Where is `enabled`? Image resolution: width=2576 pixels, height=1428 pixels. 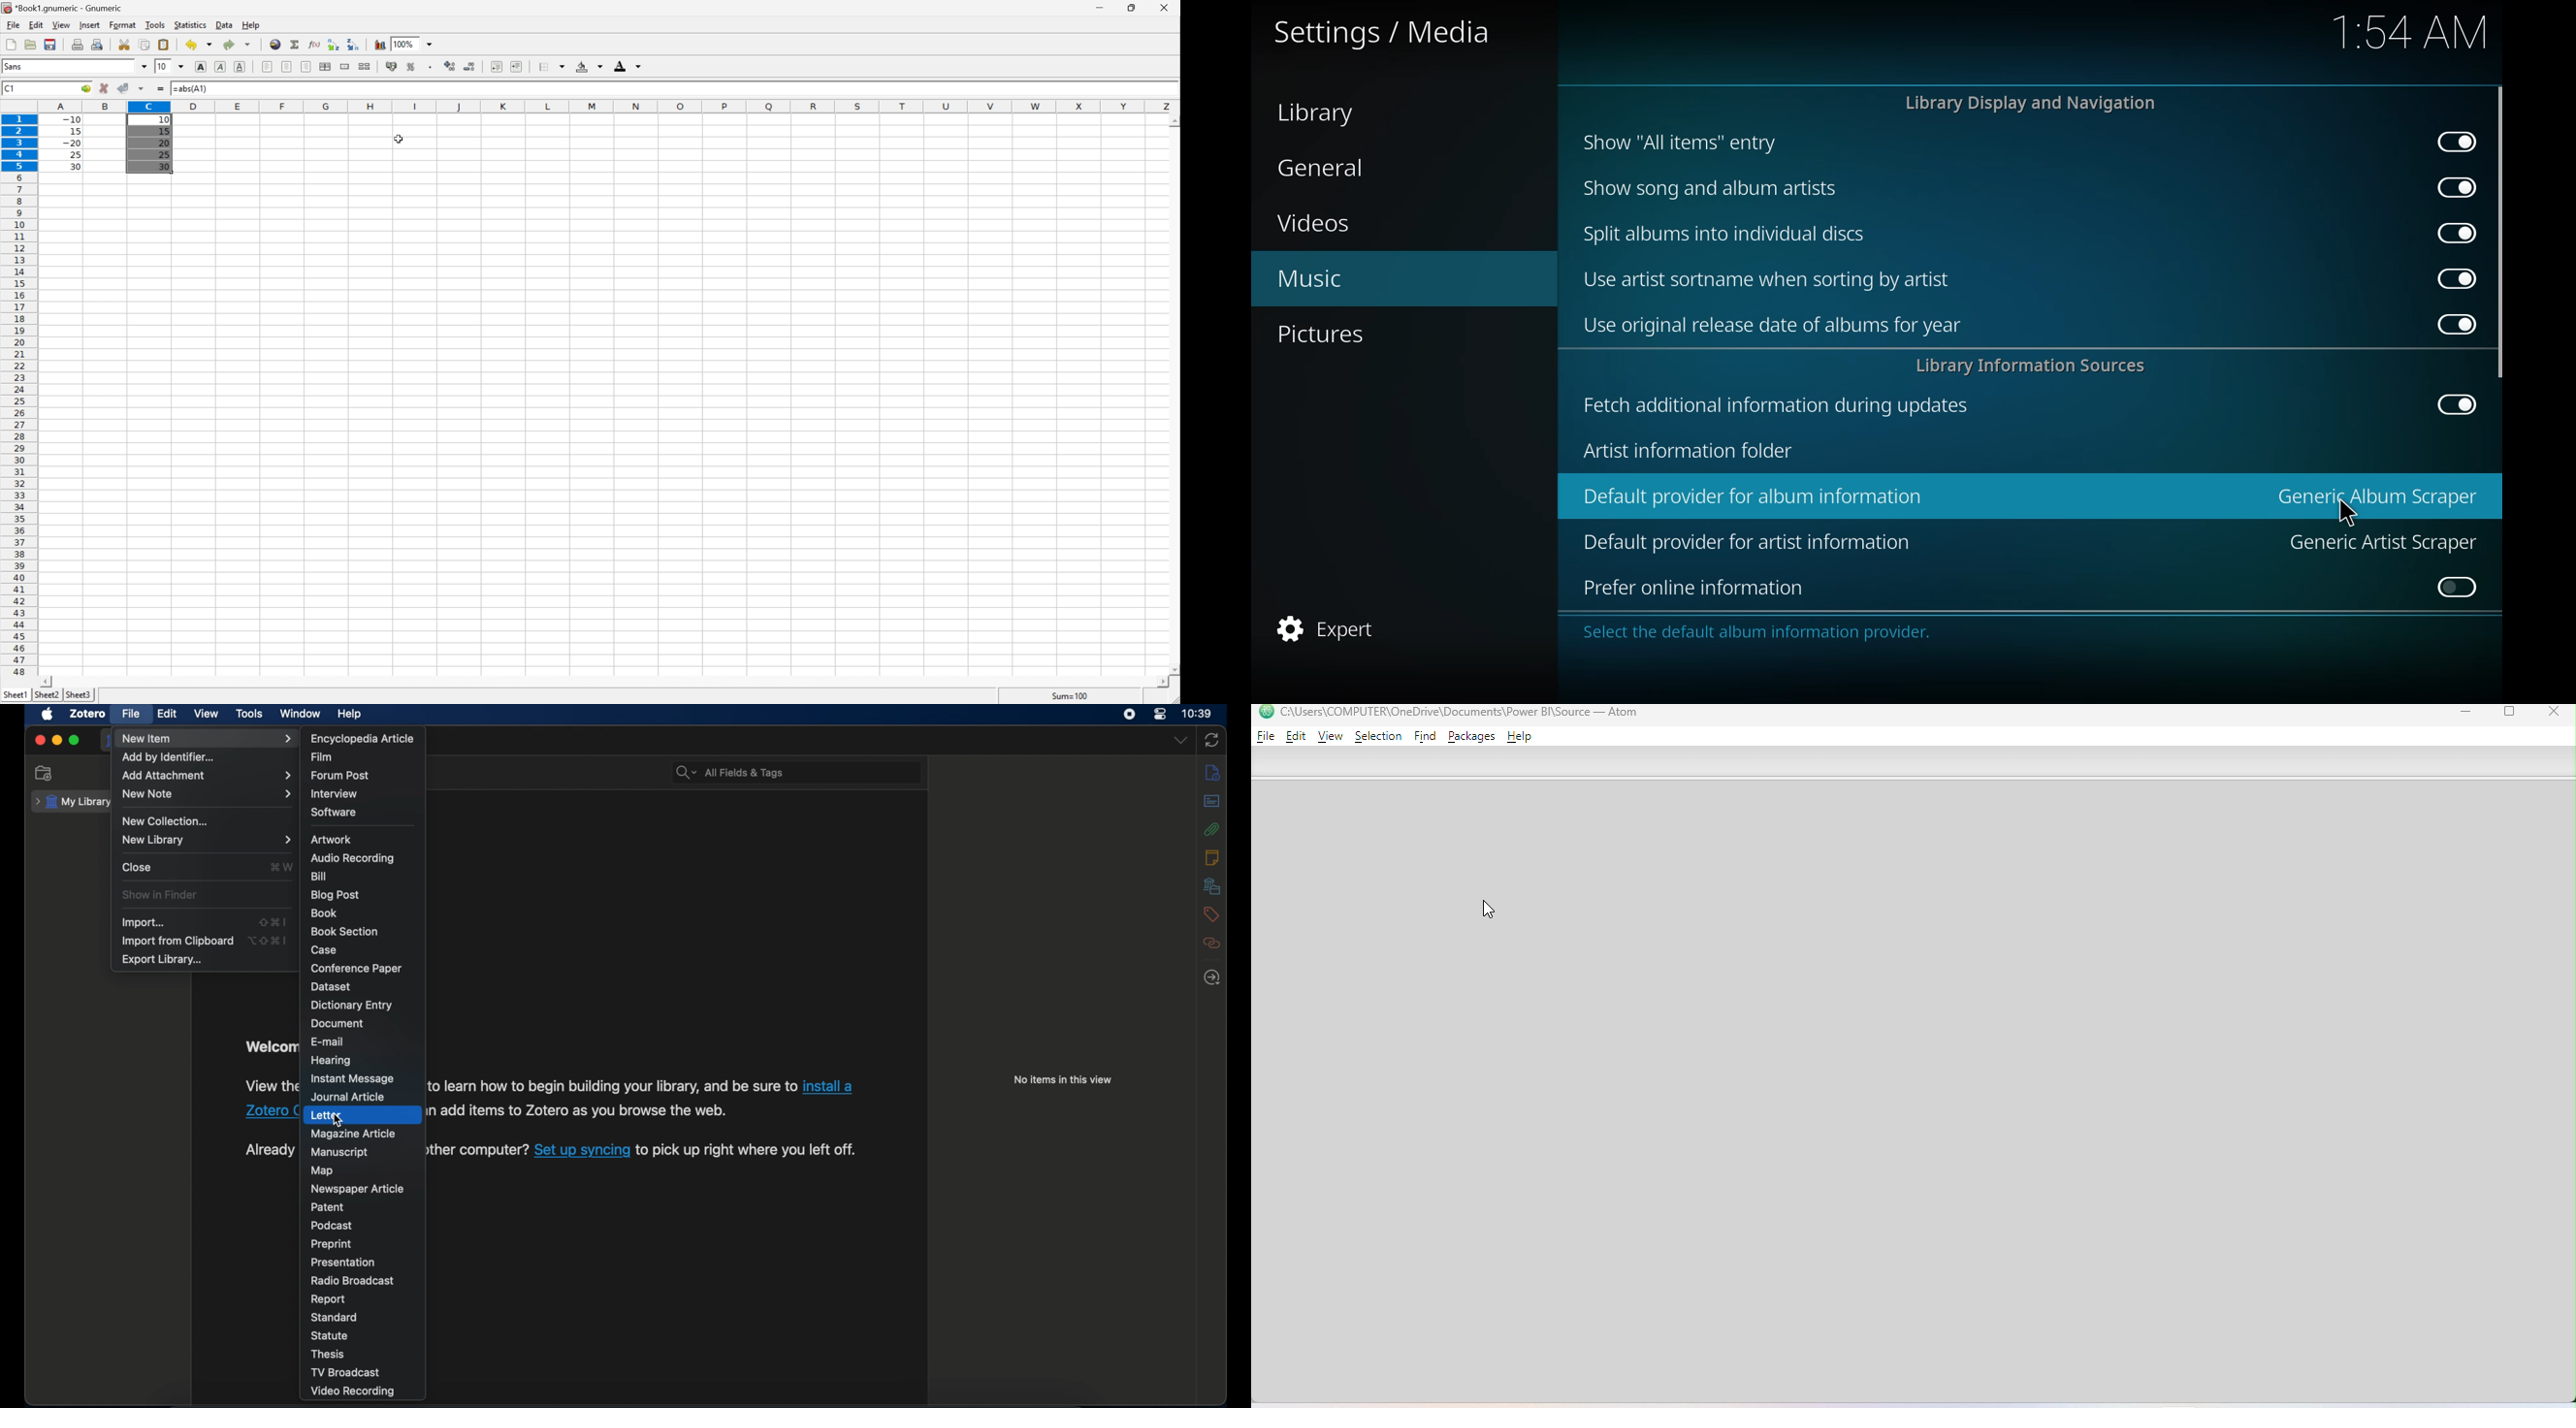 enabled is located at coordinates (2451, 187).